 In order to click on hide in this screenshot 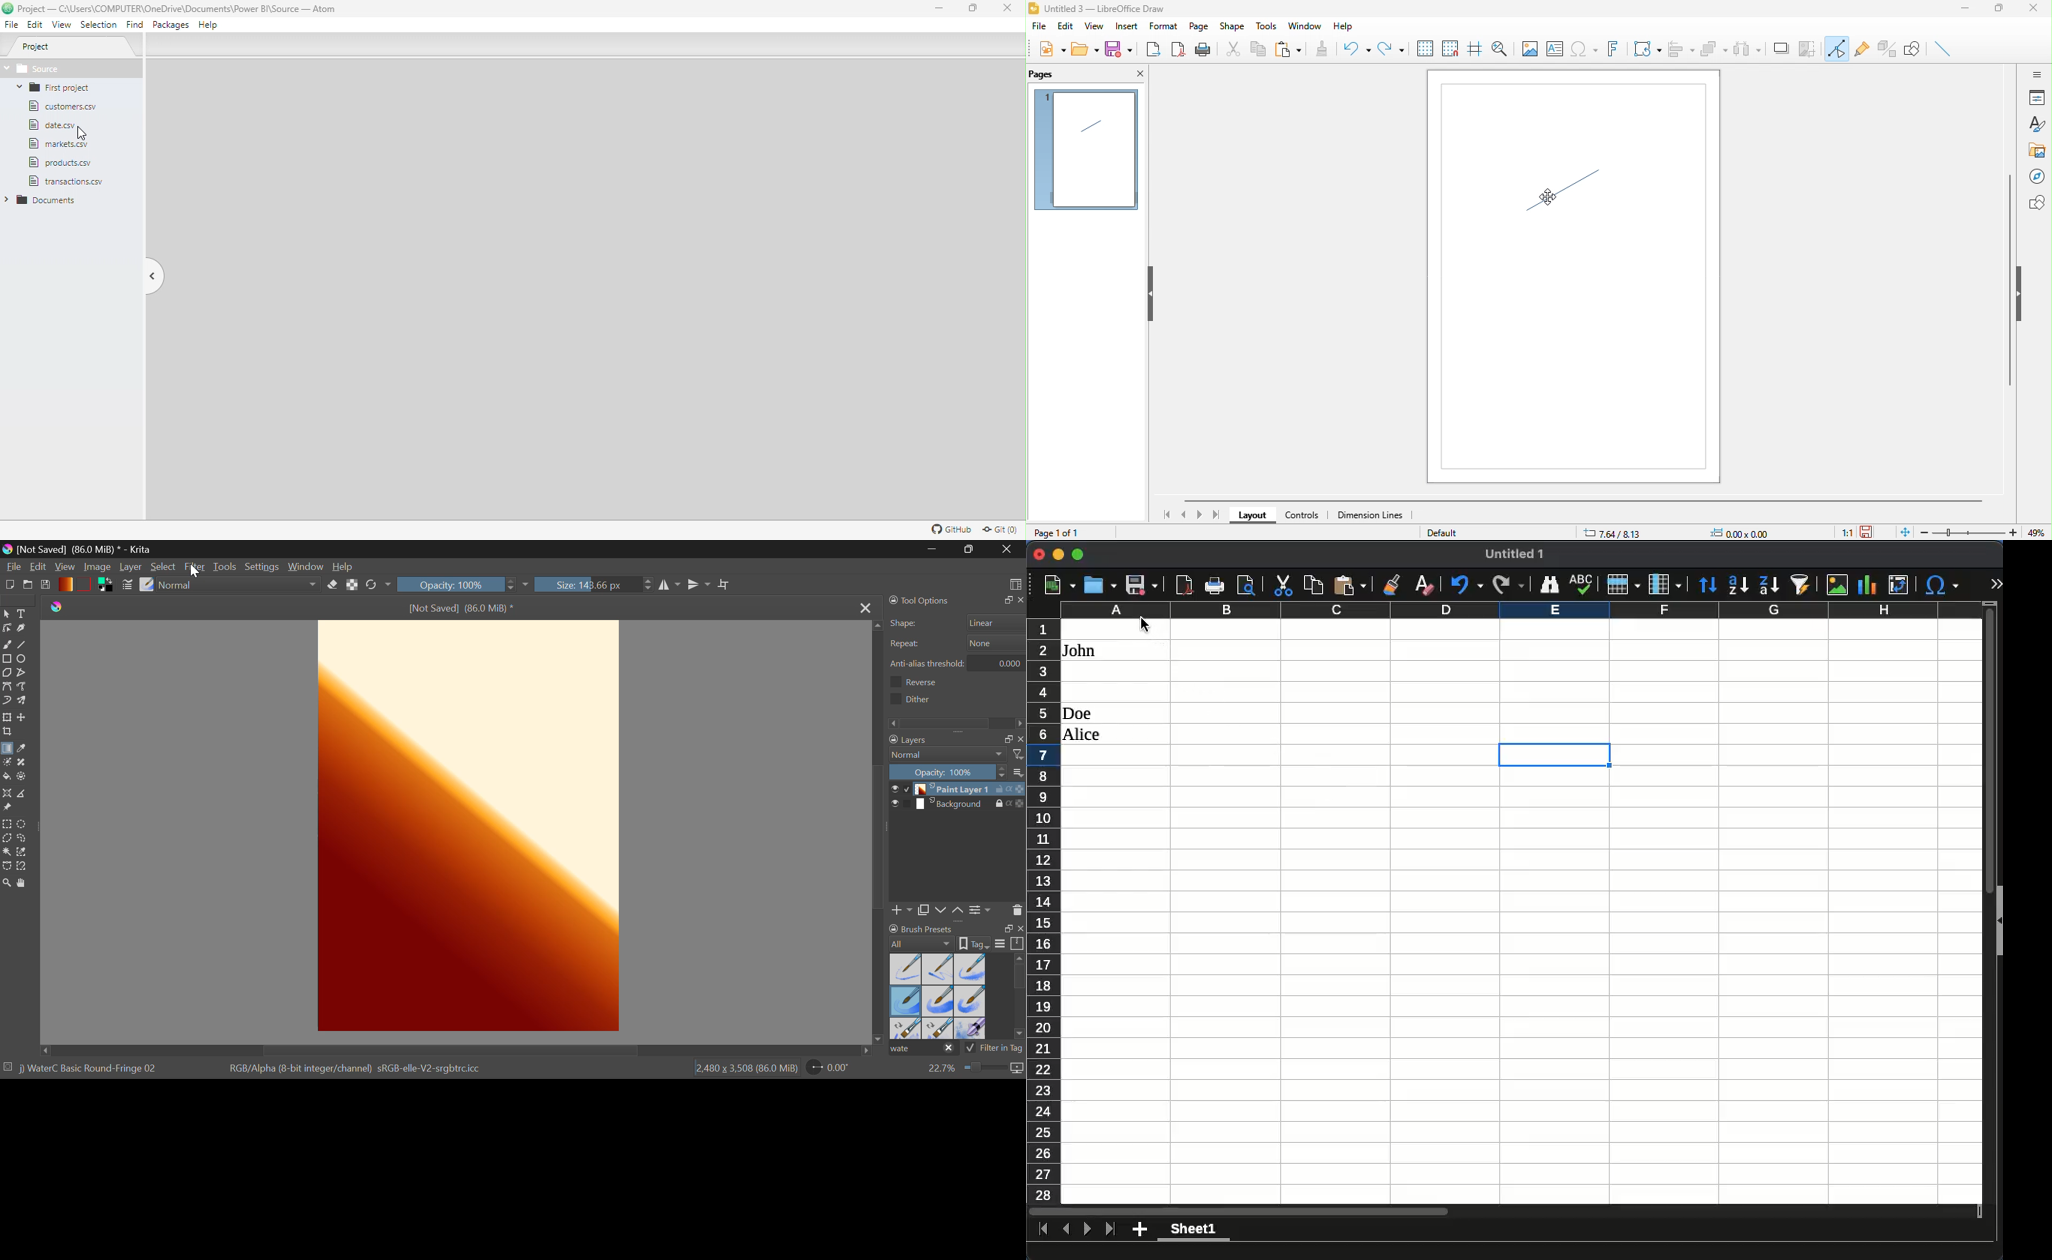, I will do `click(1149, 295)`.